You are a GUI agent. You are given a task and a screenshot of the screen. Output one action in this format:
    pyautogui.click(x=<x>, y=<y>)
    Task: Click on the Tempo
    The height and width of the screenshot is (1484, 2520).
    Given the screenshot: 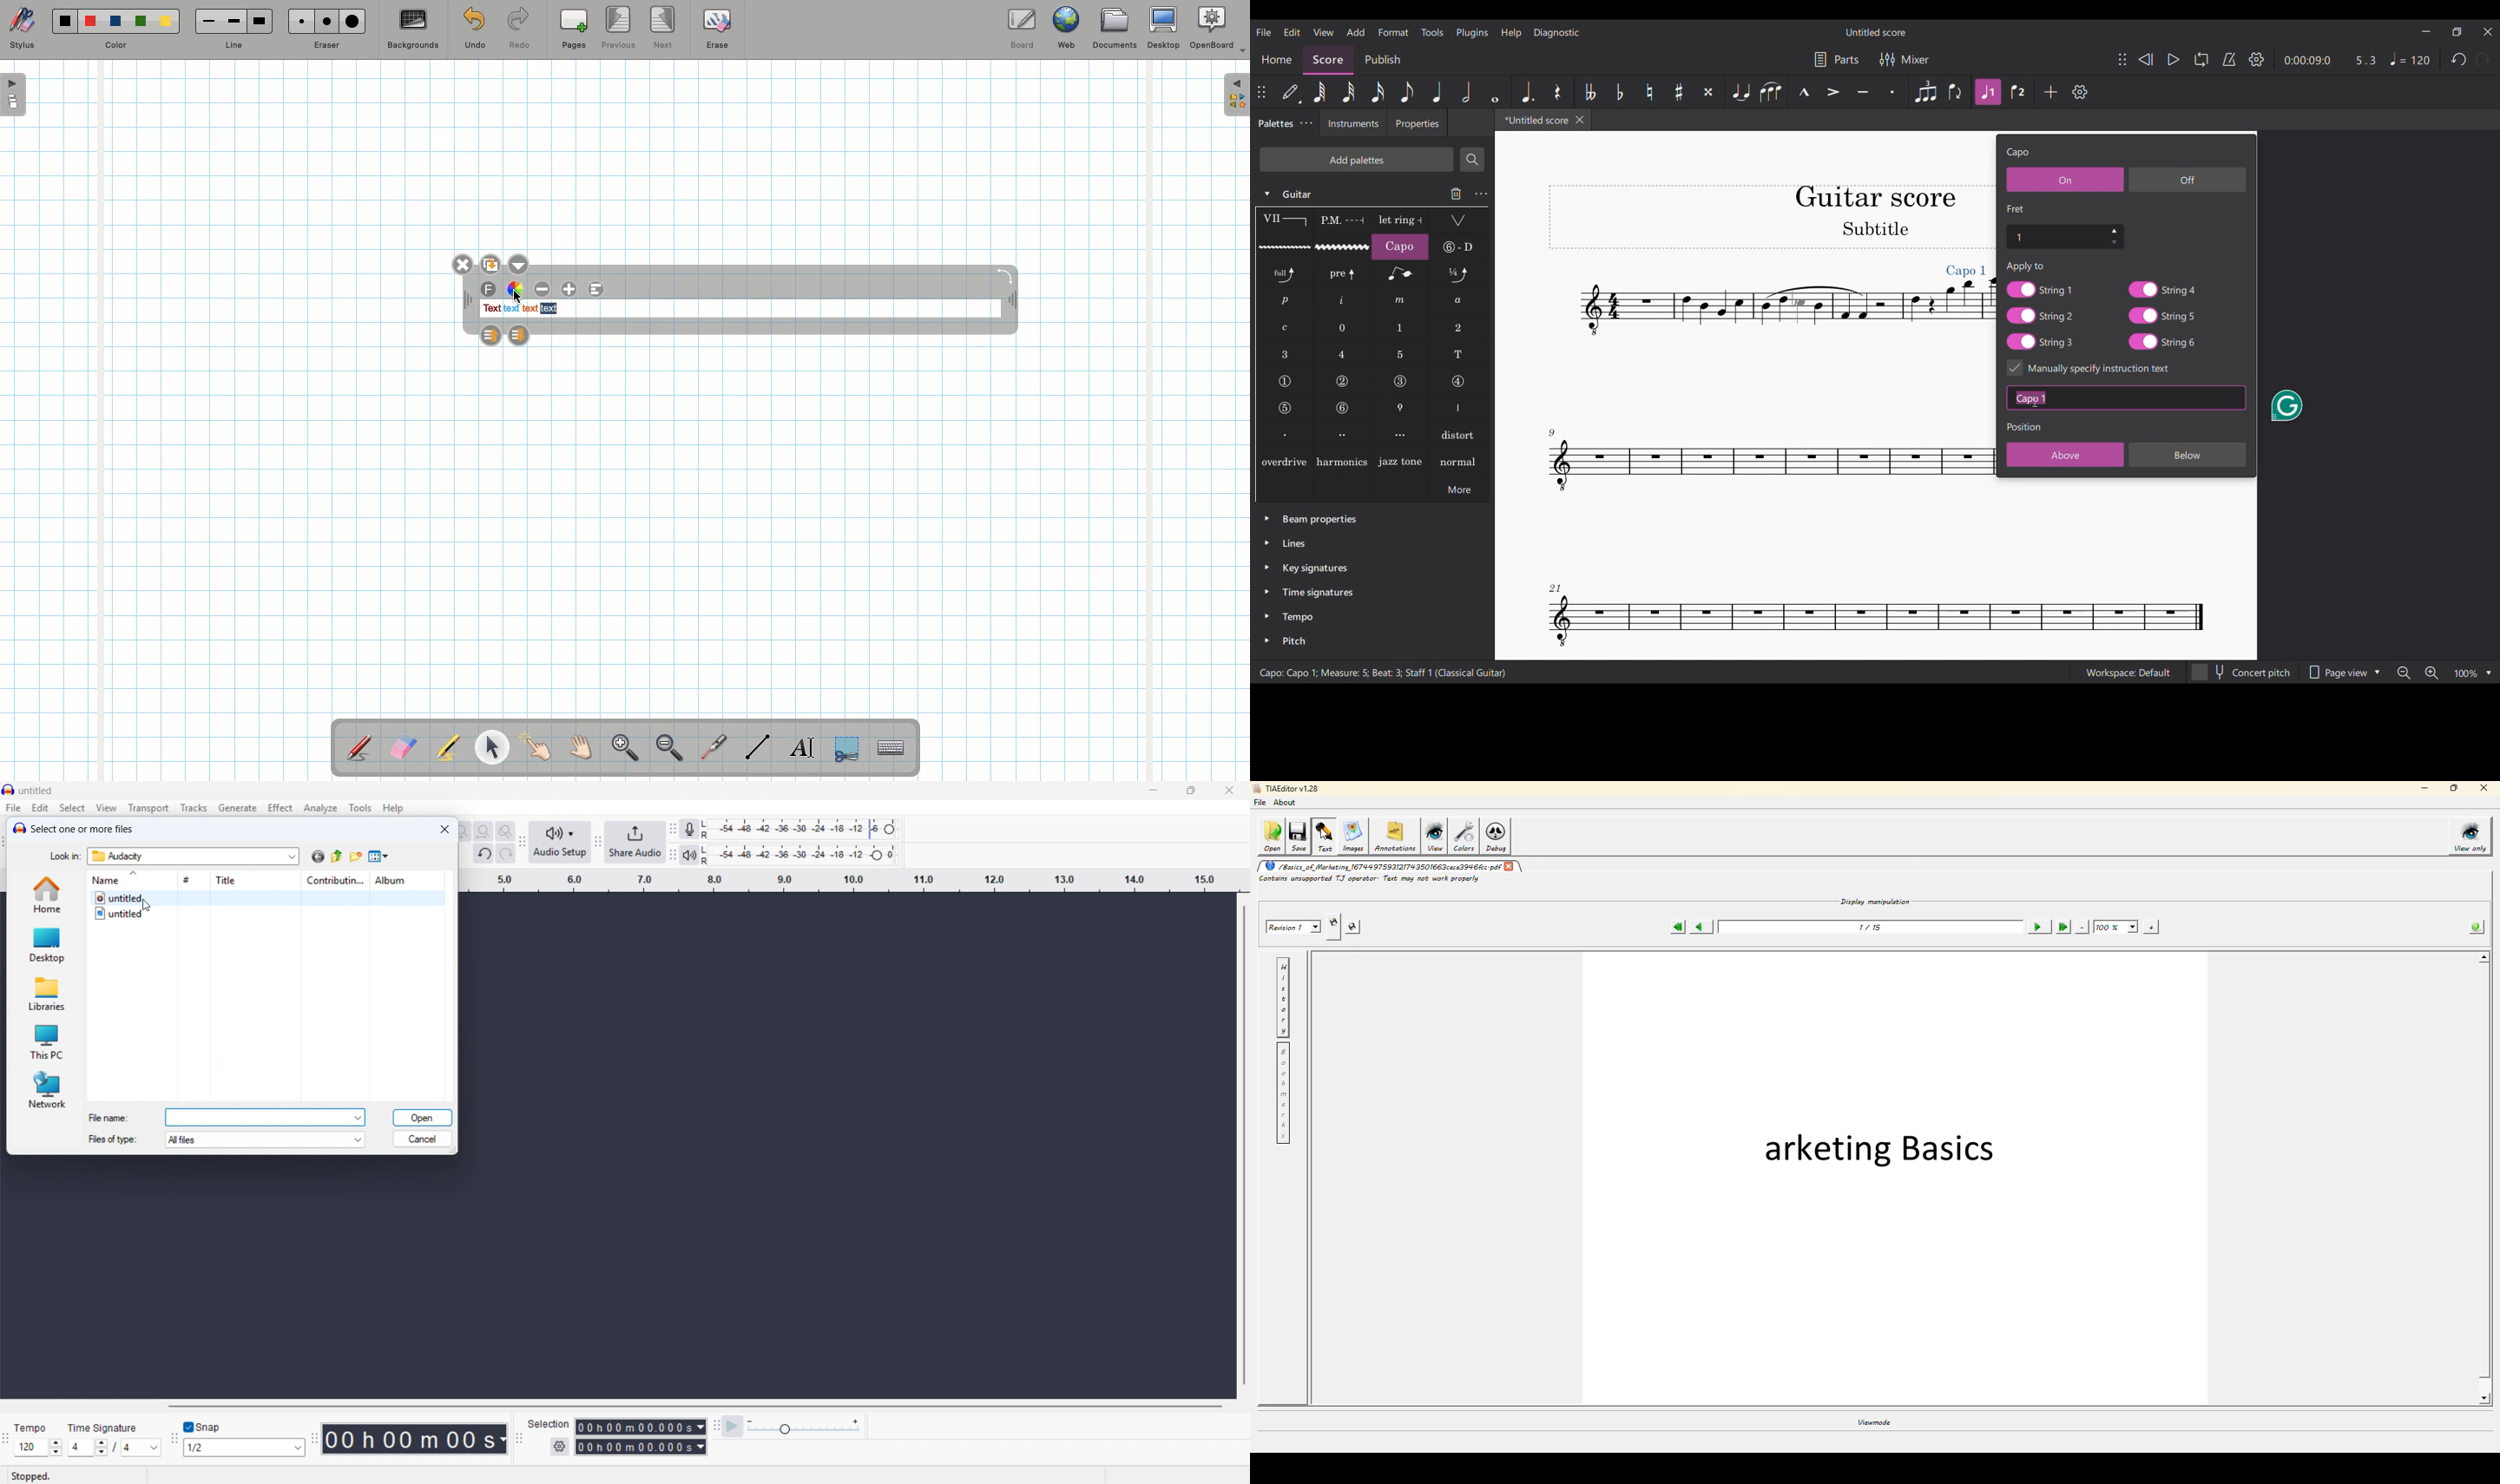 What is the action you would take?
    pyautogui.click(x=1298, y=617)
    